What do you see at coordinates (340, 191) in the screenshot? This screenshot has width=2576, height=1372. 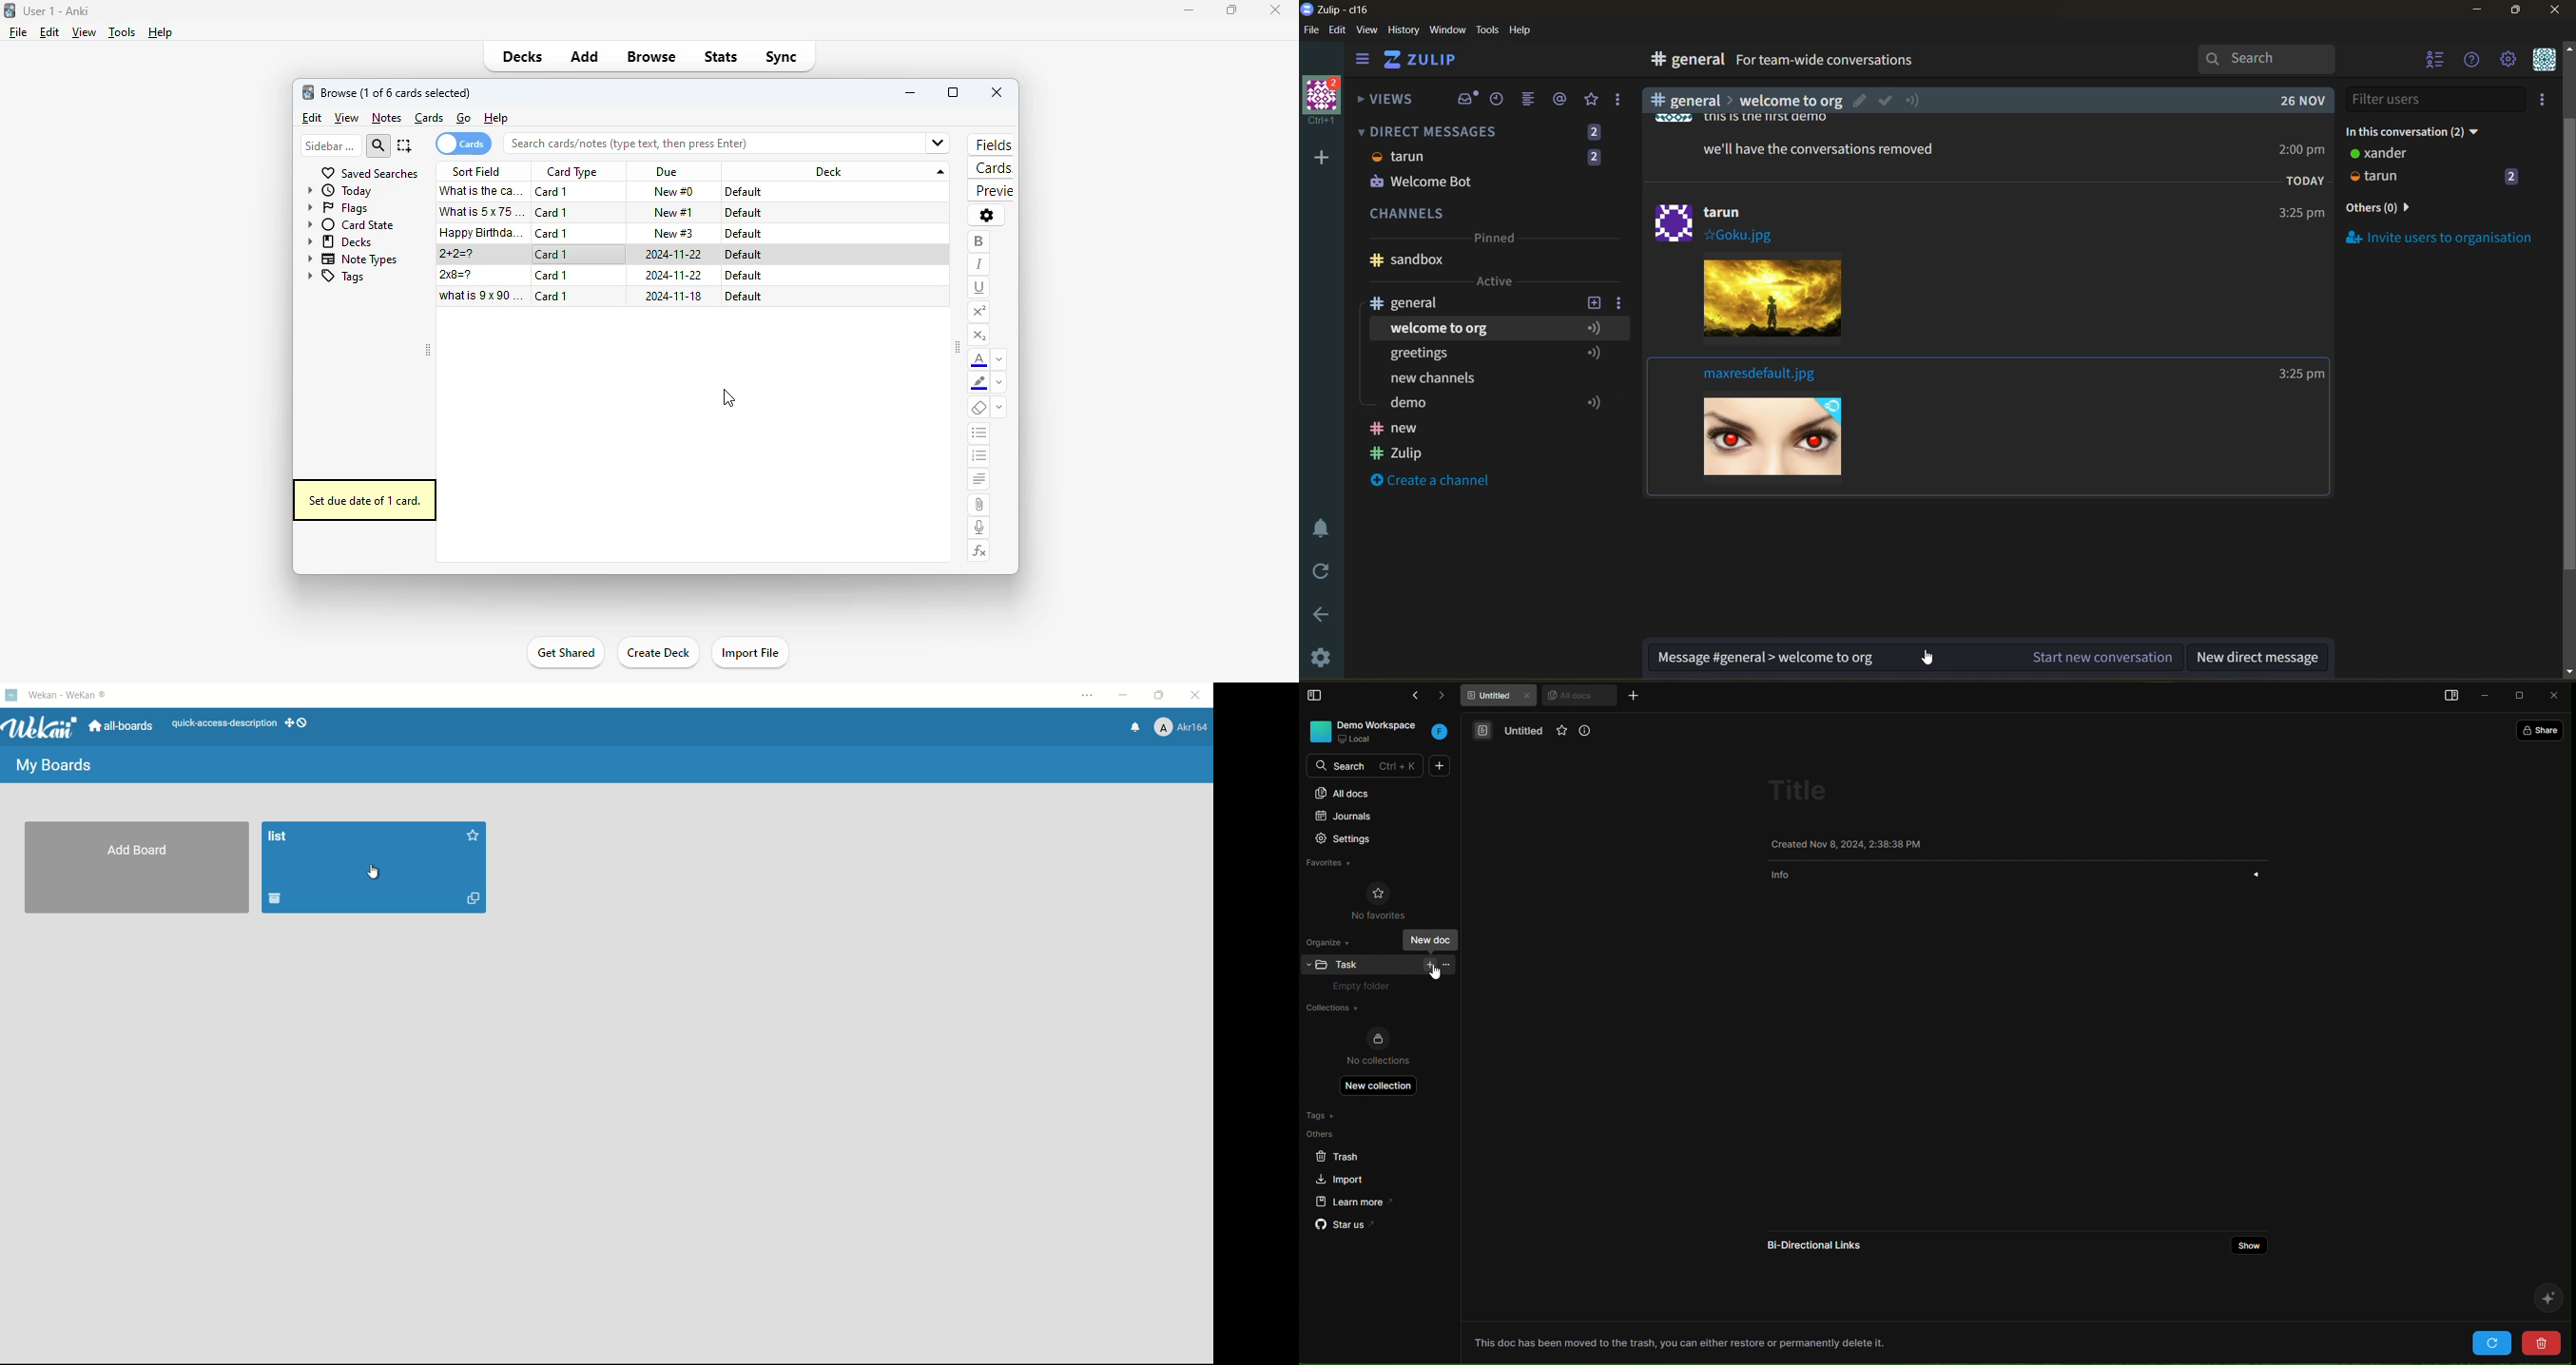 I see `today` at bounding box center [340, 191].